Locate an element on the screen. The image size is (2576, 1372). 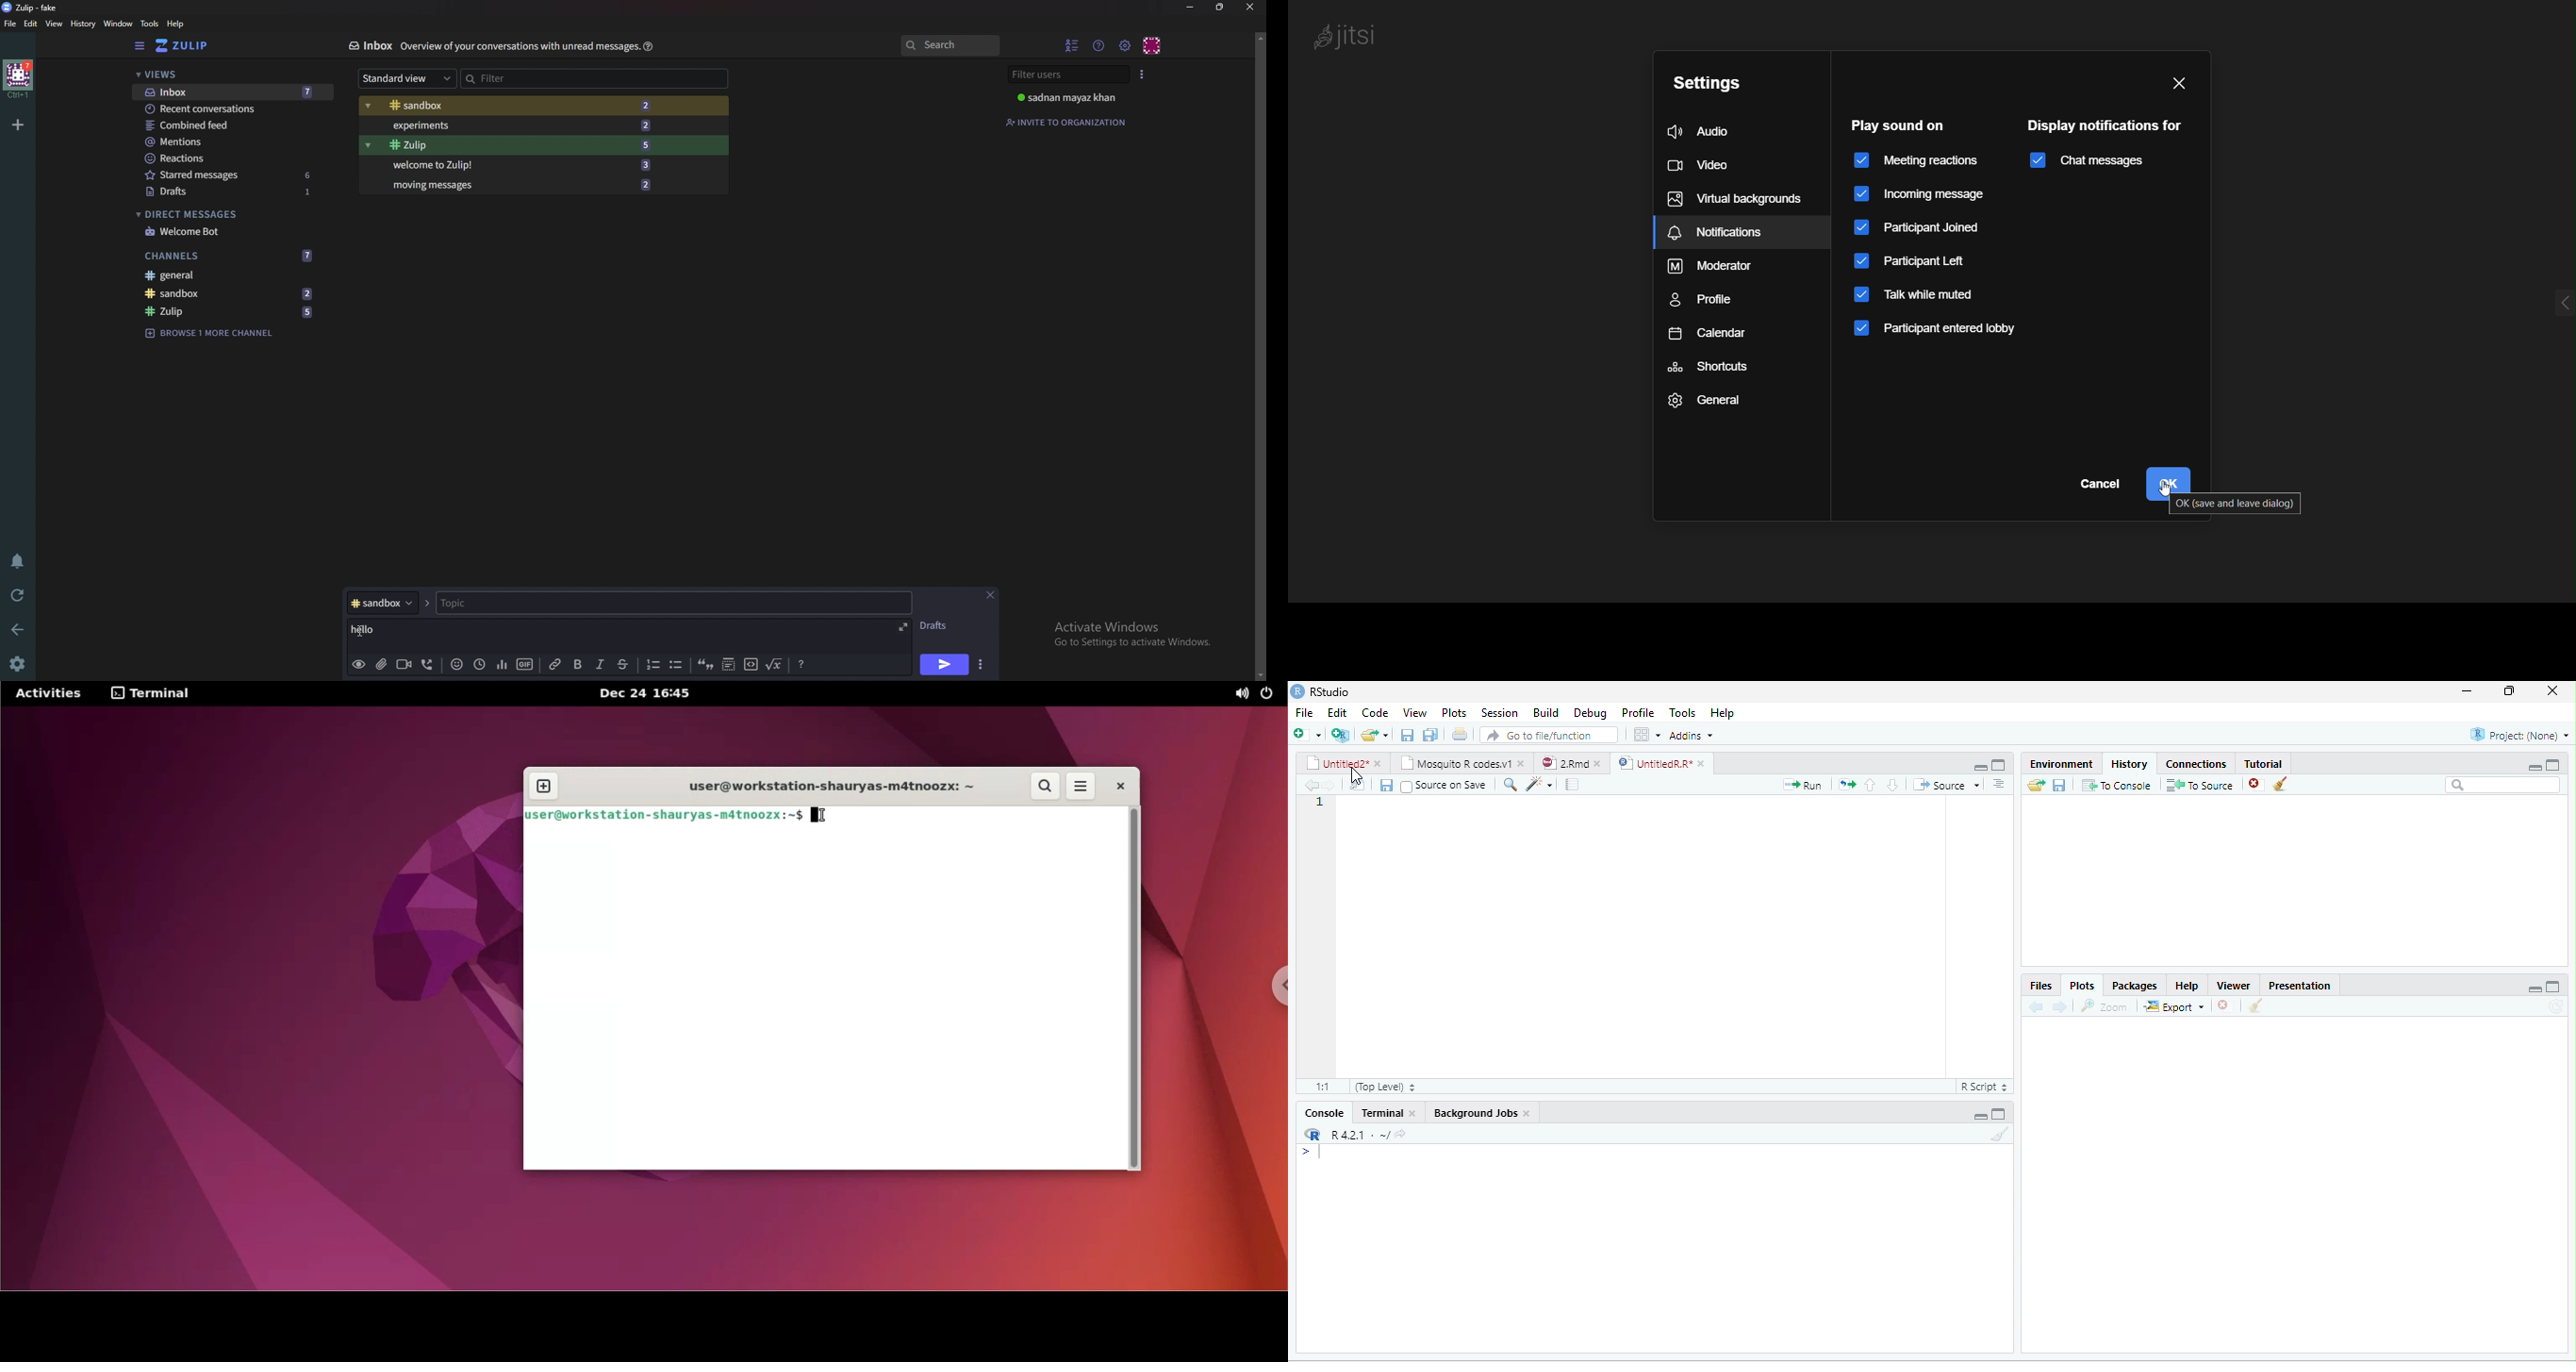
maximize is located at coordinates (2000, 1114).